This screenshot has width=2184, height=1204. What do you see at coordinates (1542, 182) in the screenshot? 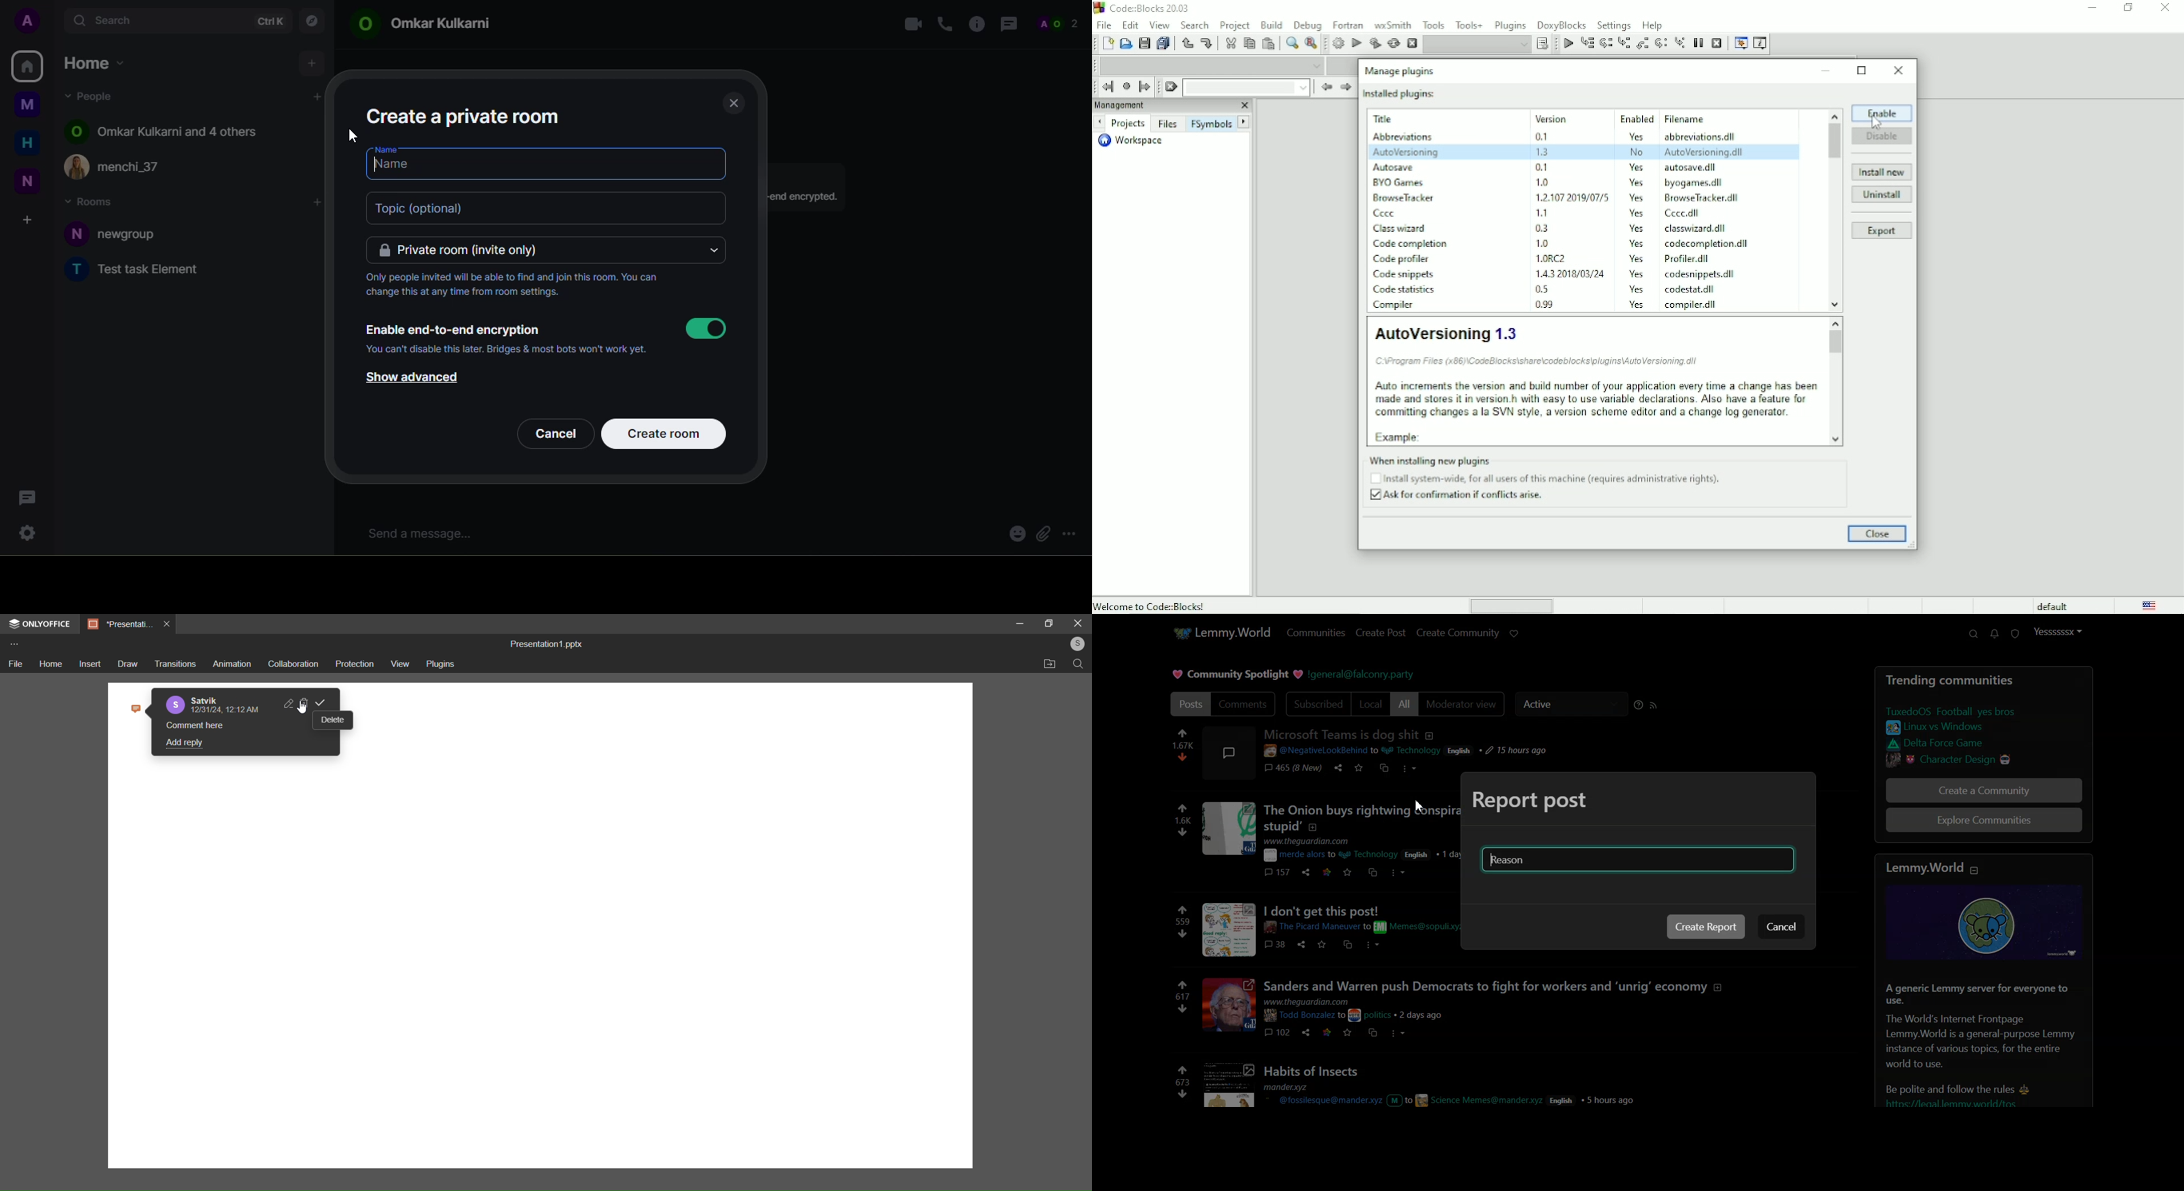
I see `version ` at bounding box center [1542, 182].